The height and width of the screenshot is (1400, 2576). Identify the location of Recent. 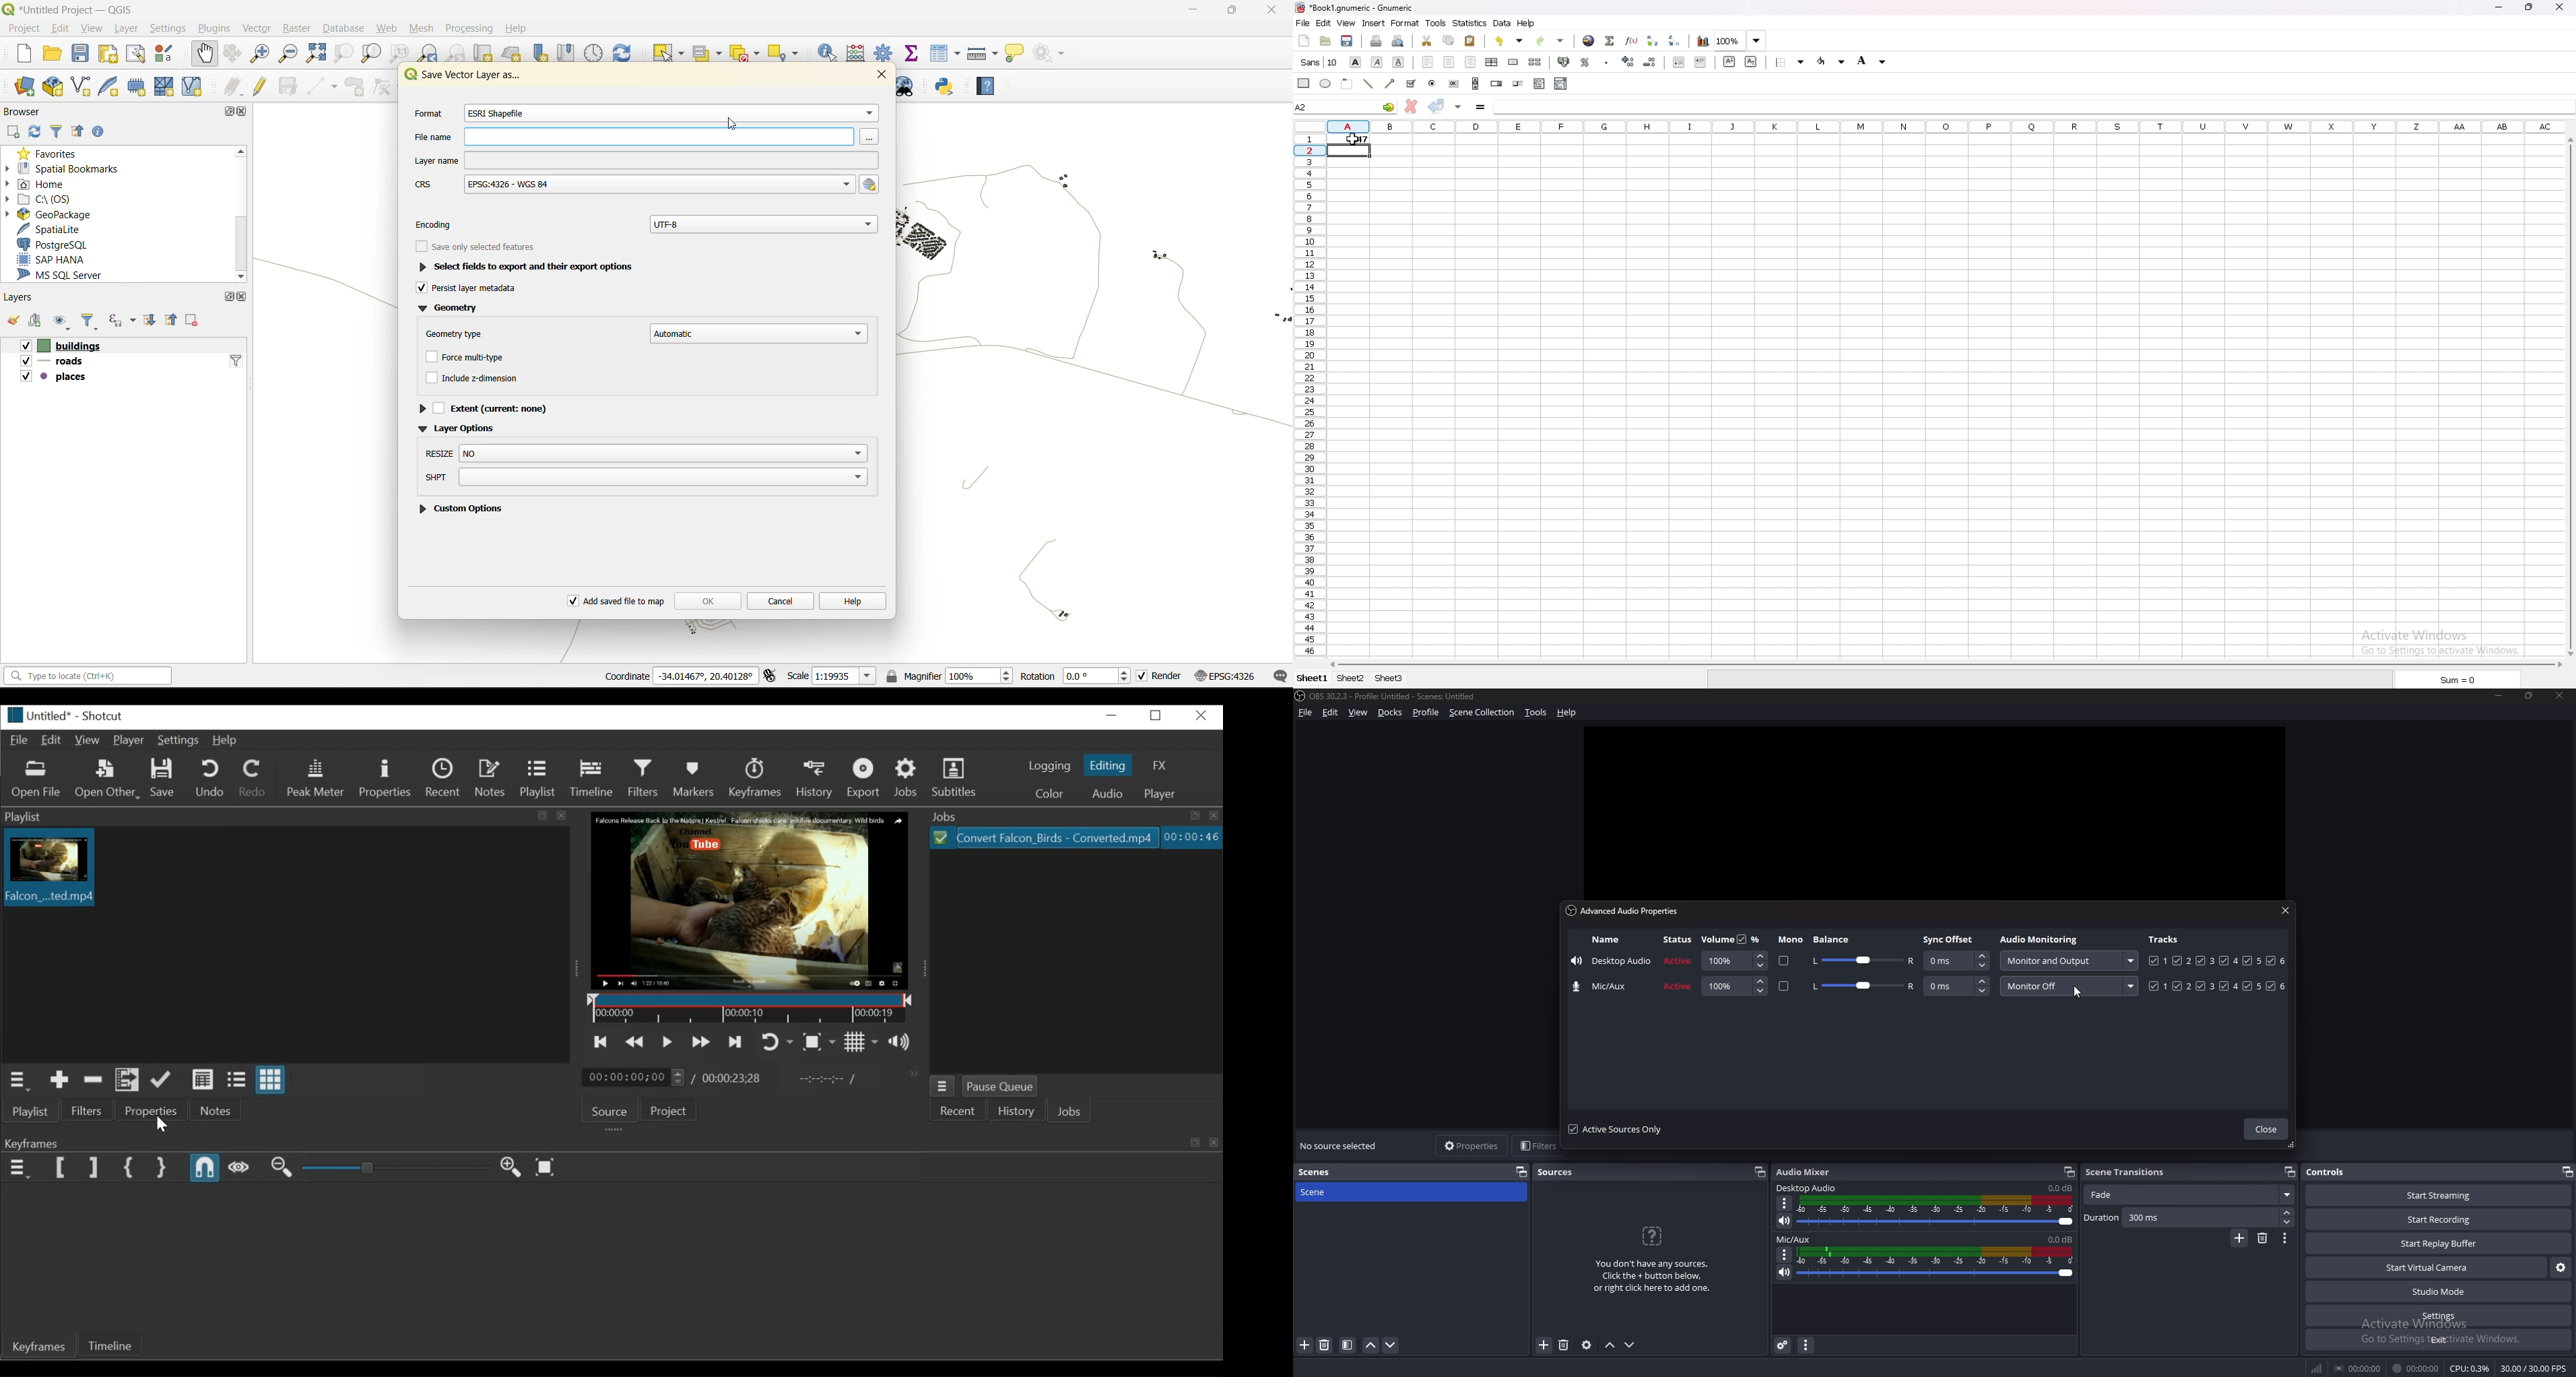
(959, 1112).